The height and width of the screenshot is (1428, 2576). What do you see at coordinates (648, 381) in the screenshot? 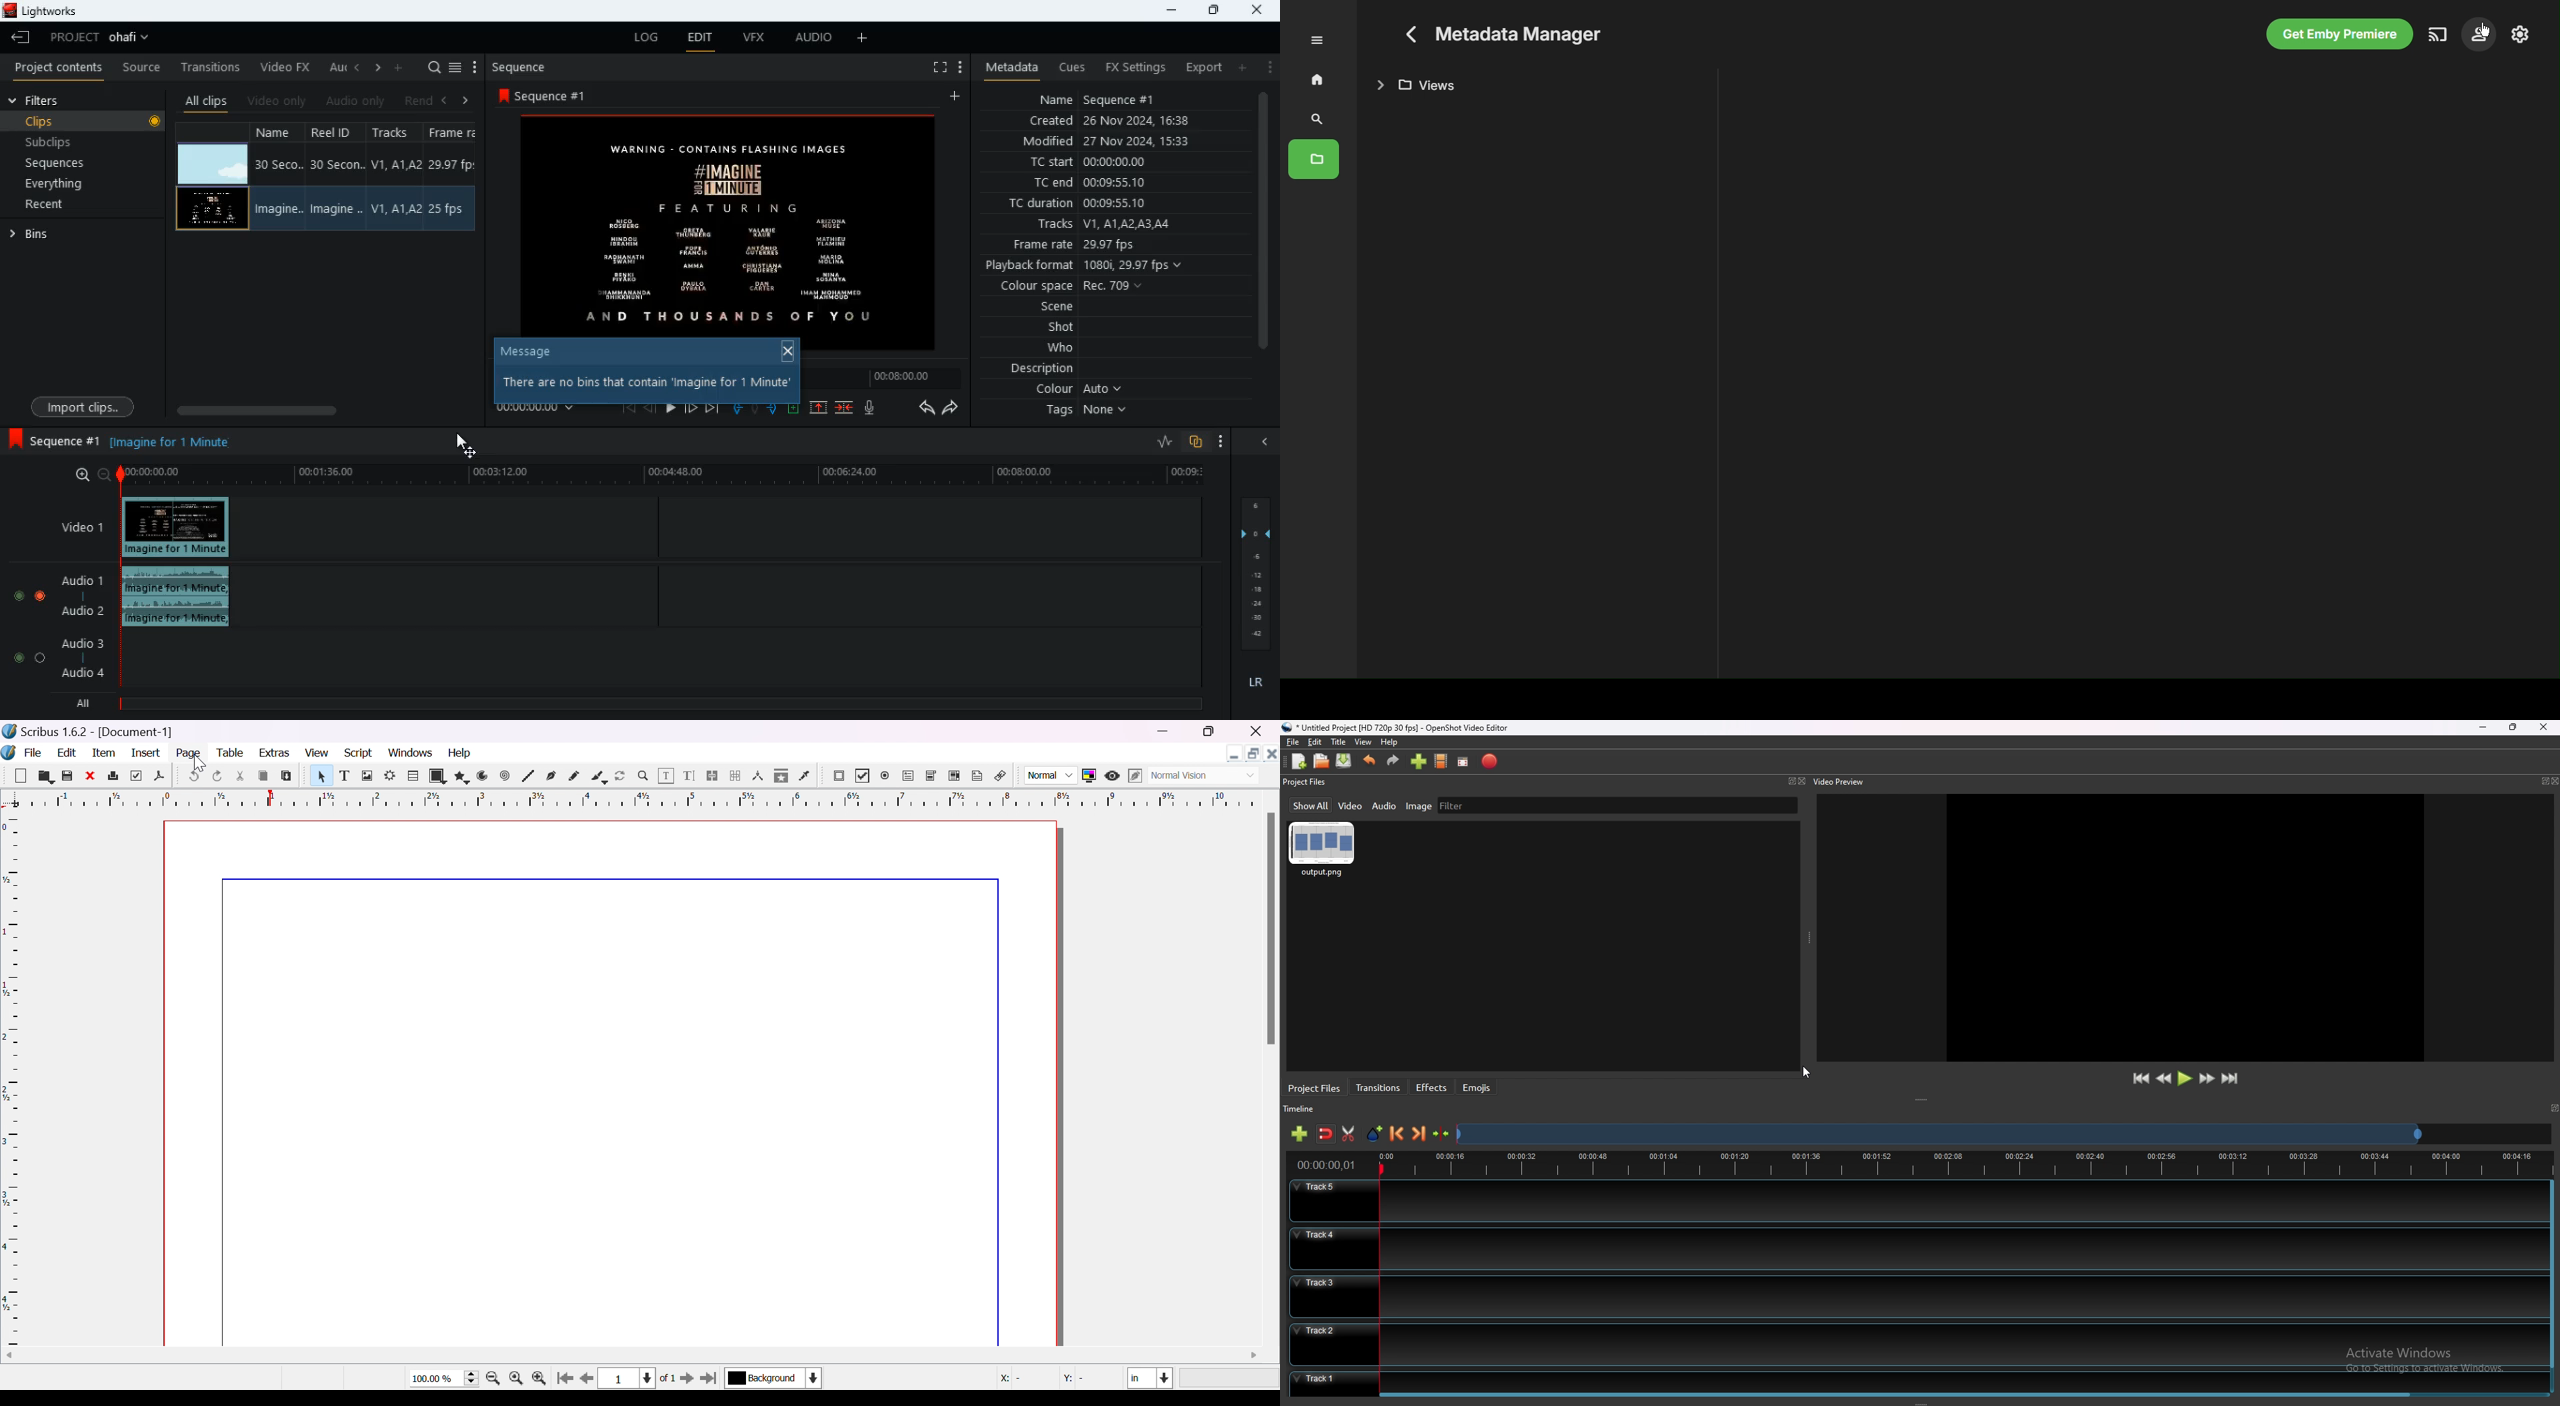
I see `conditon` at bounding box center [648, 381].